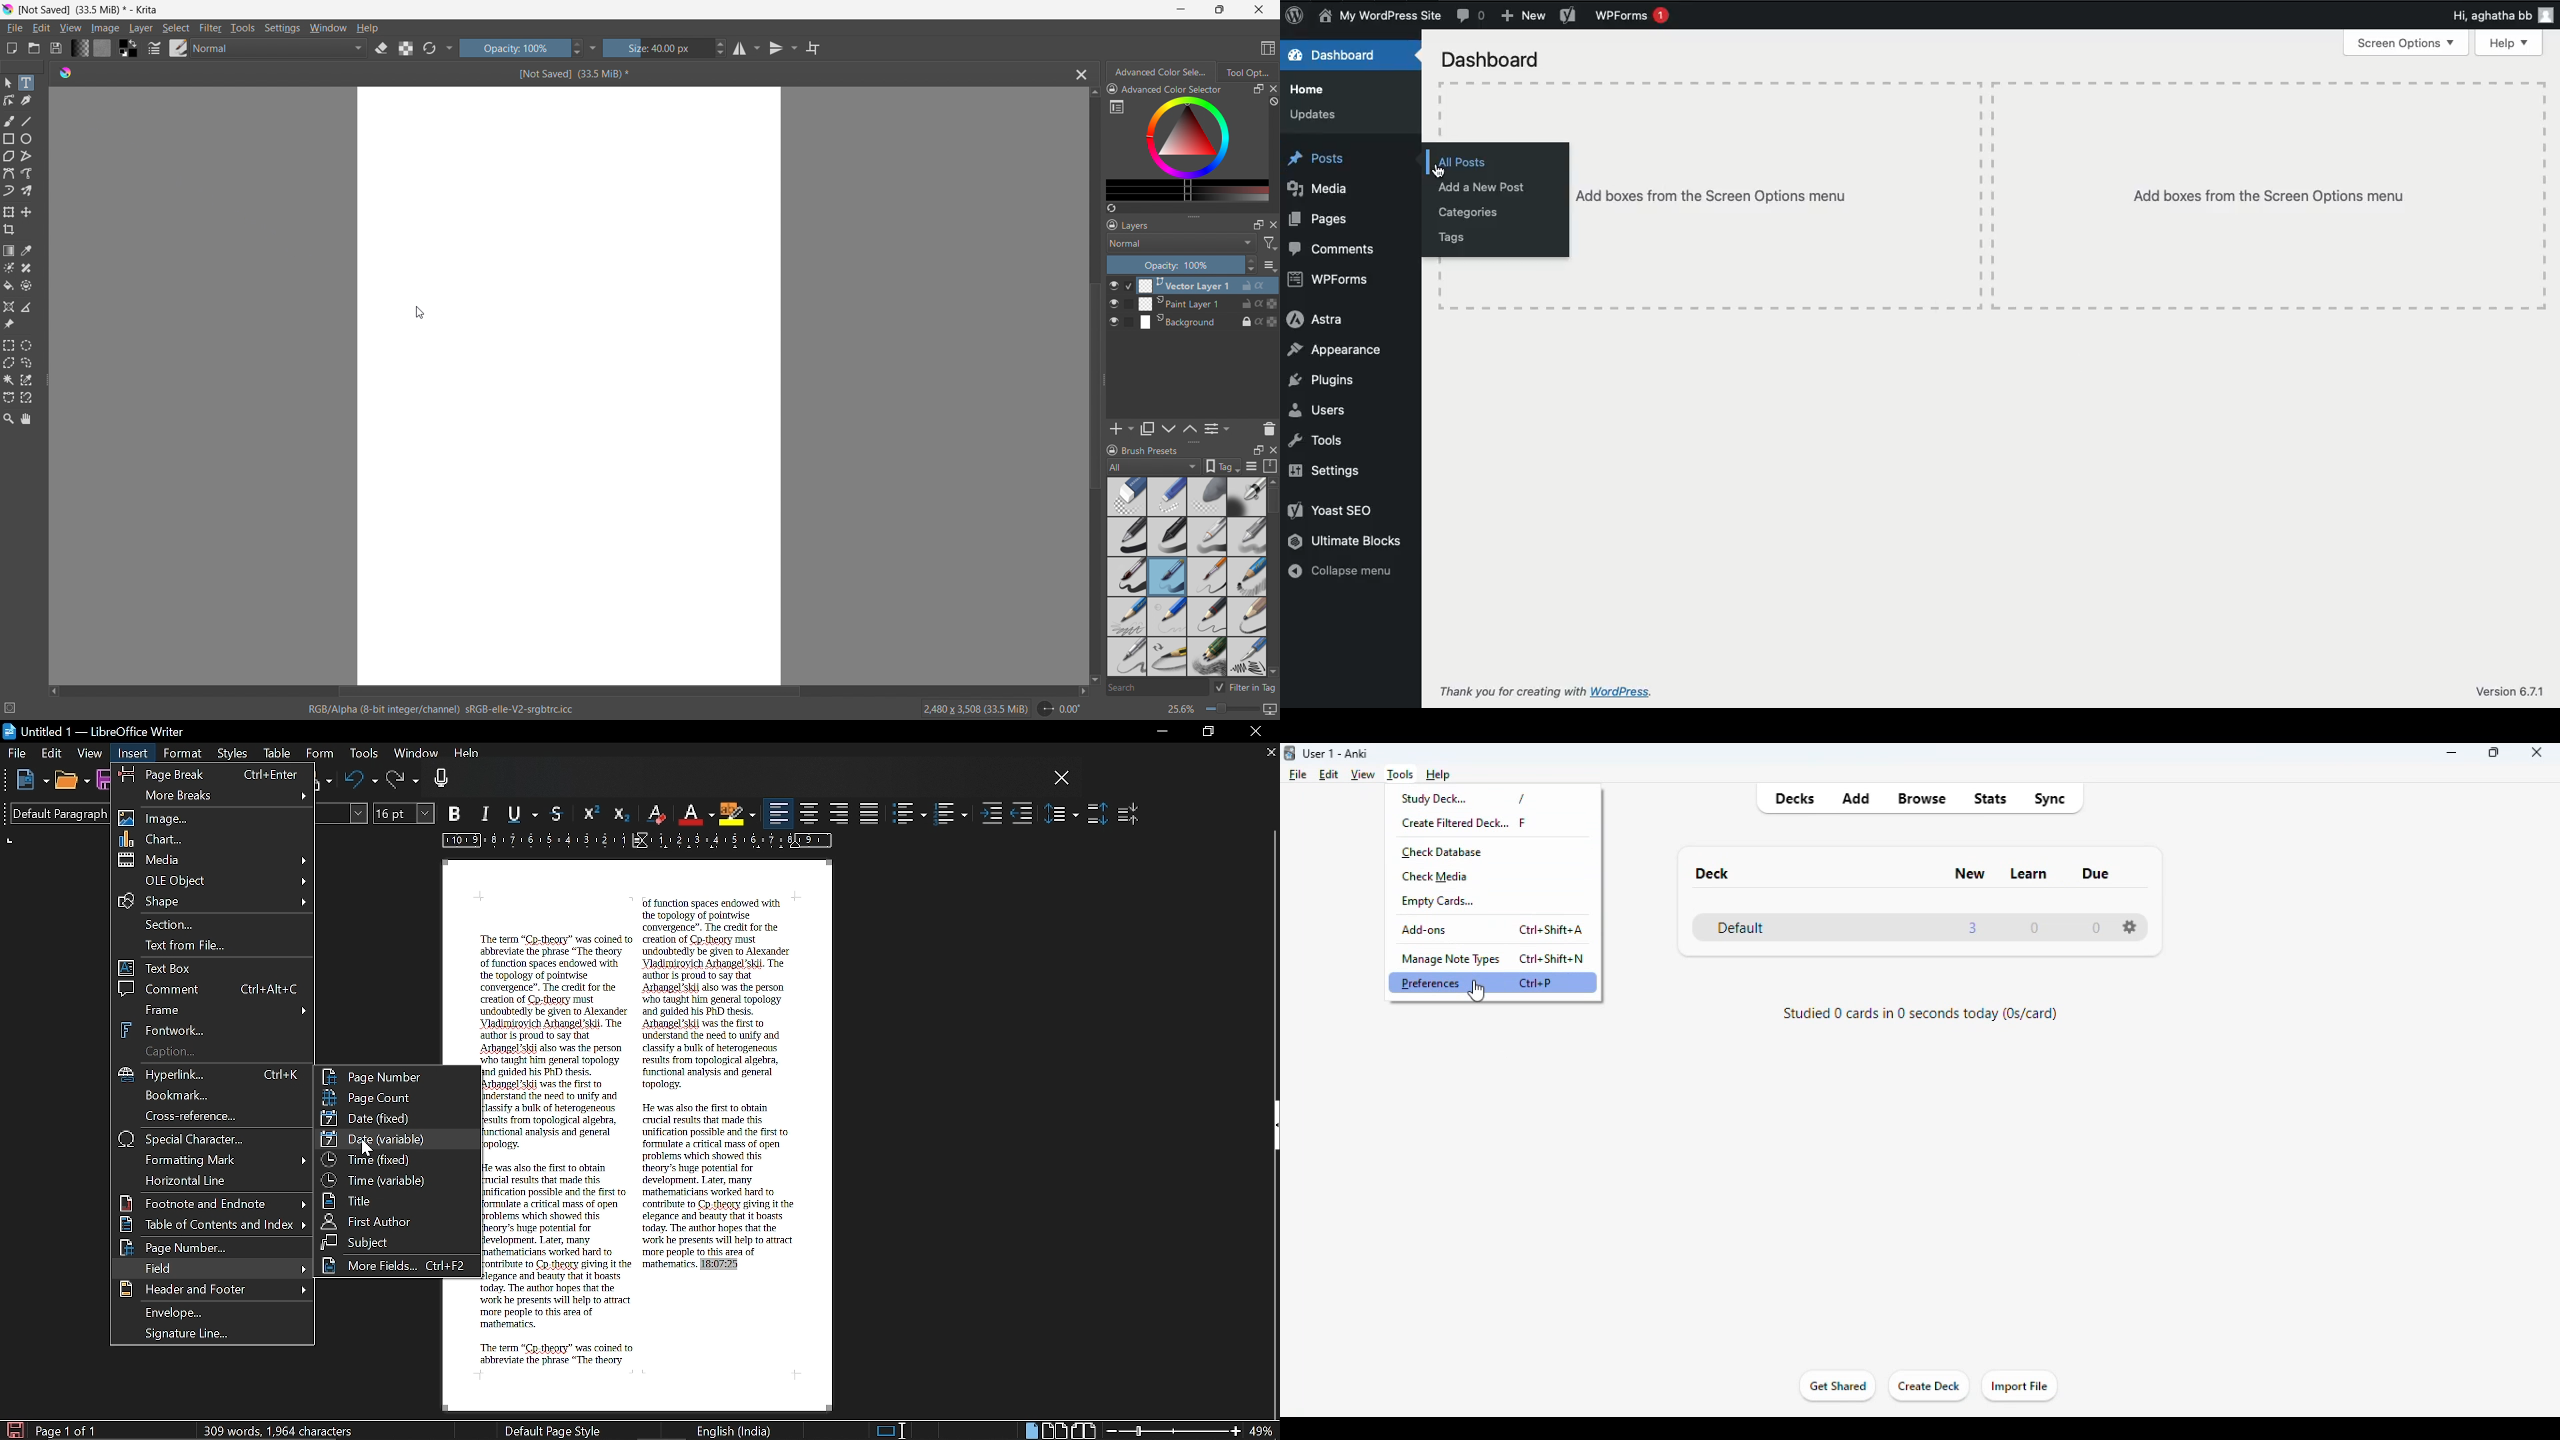  I want to click on Default page style, so click(553, 1430).